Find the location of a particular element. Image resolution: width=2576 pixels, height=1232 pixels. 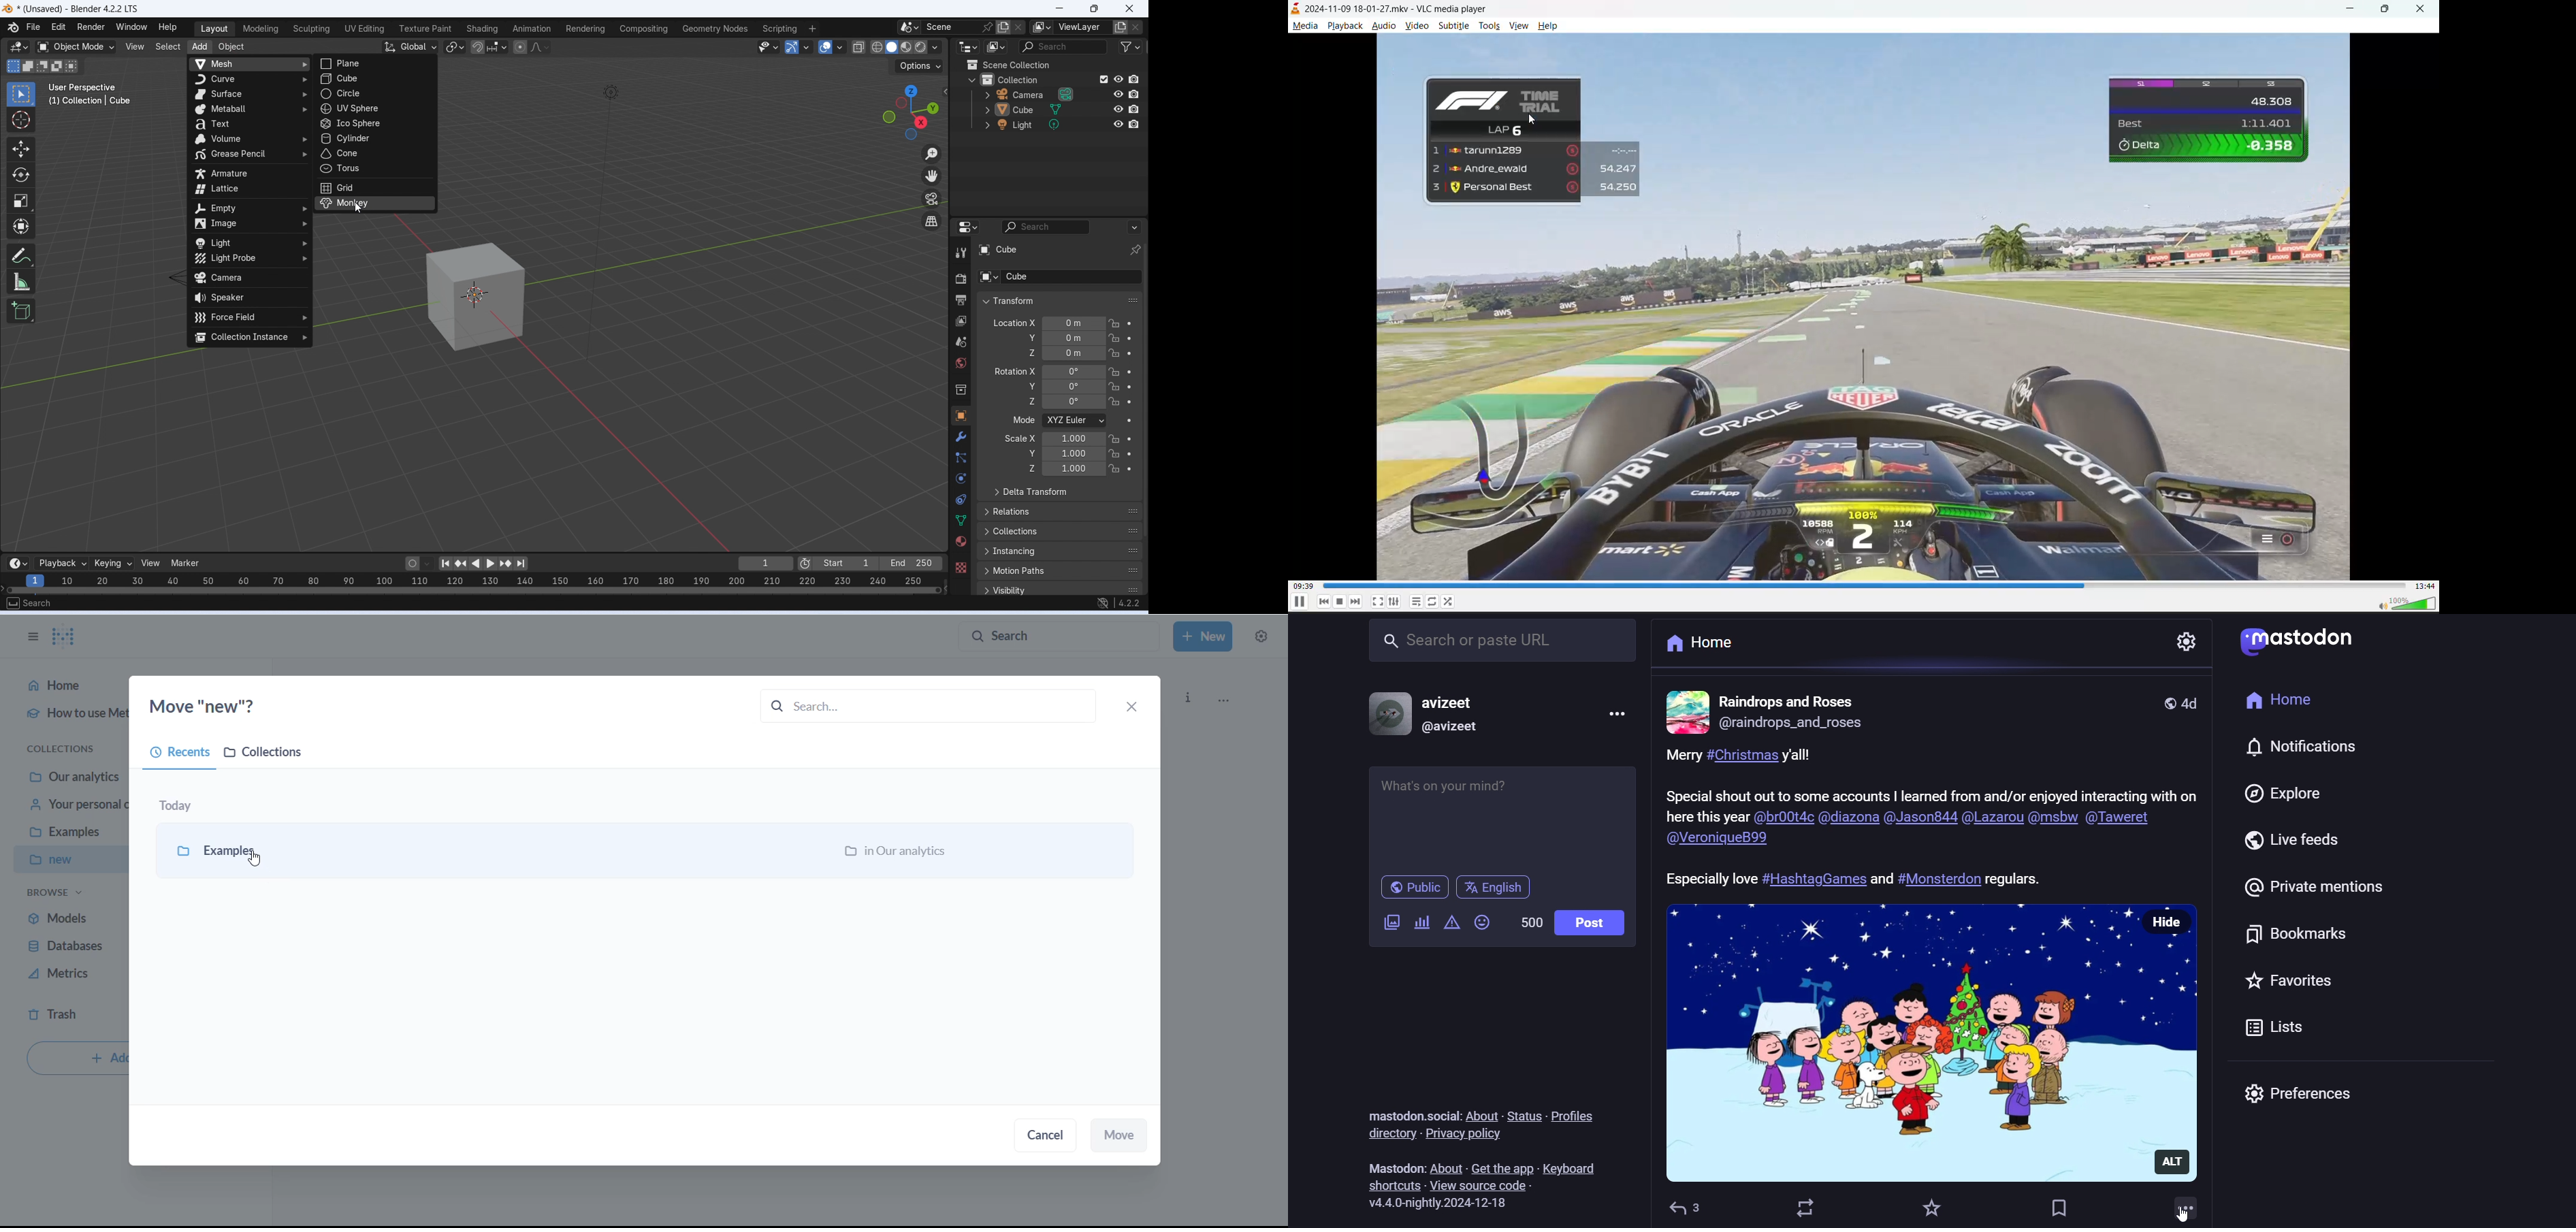

hide in viewport is located at coordinates (1119, 79).